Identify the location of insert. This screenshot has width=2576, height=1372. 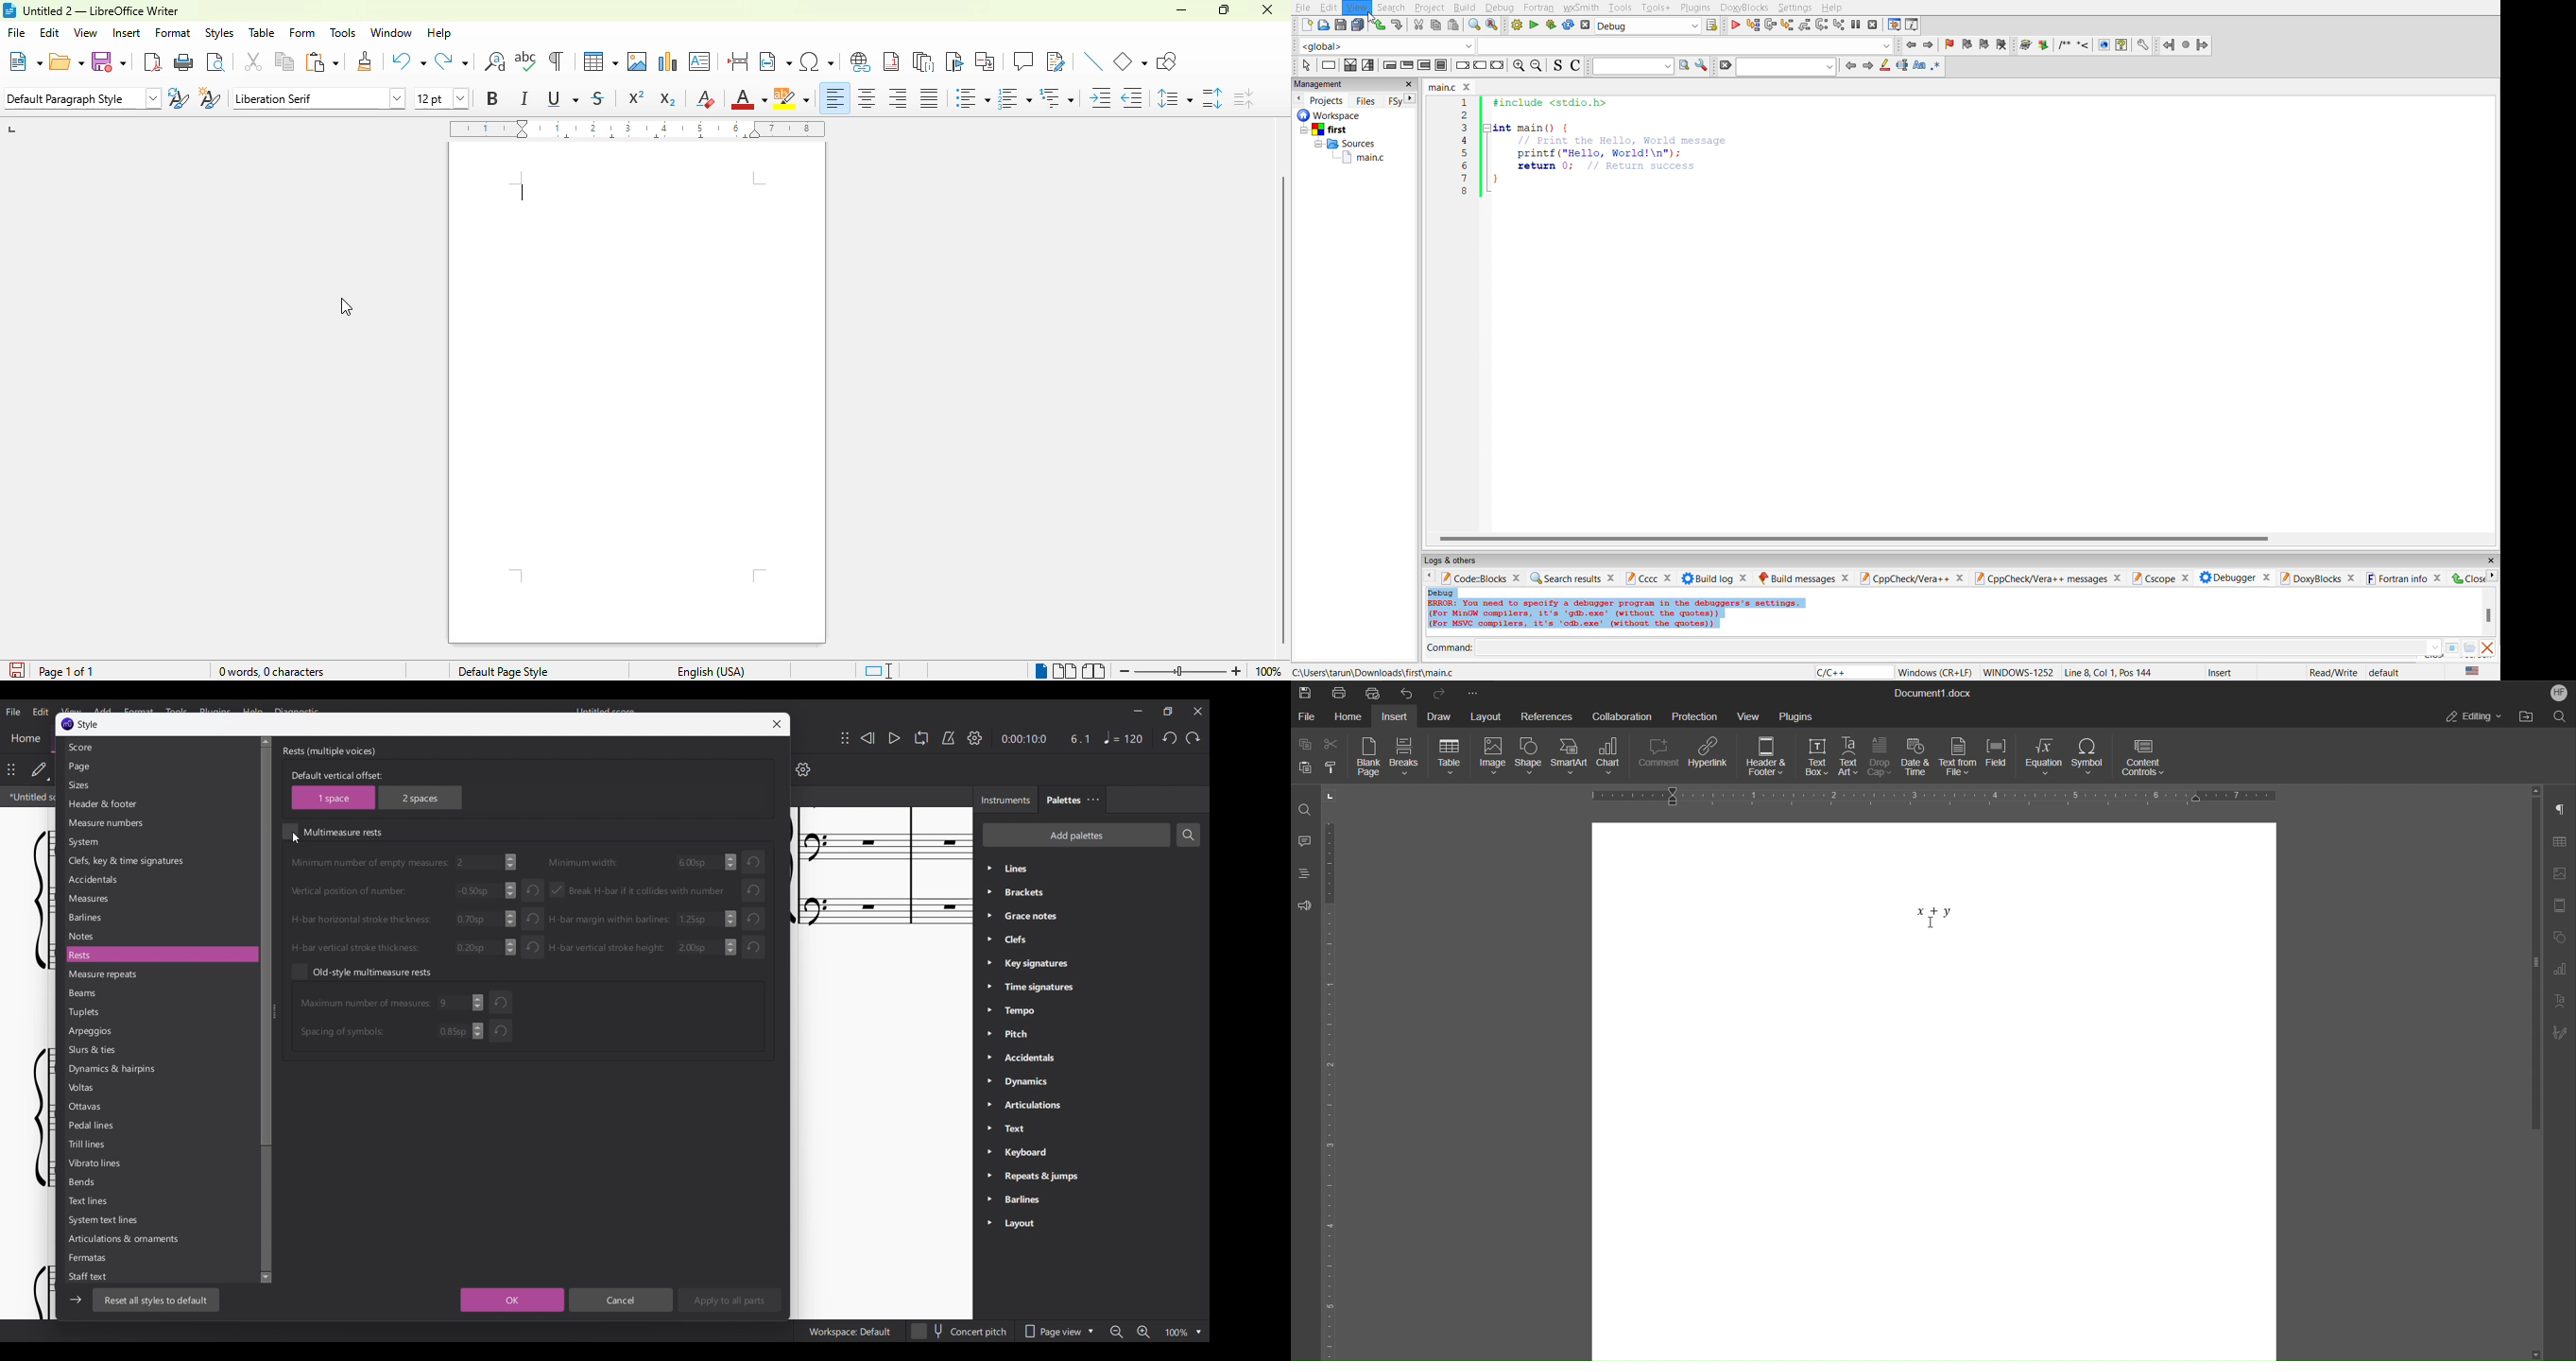
(127, 33).